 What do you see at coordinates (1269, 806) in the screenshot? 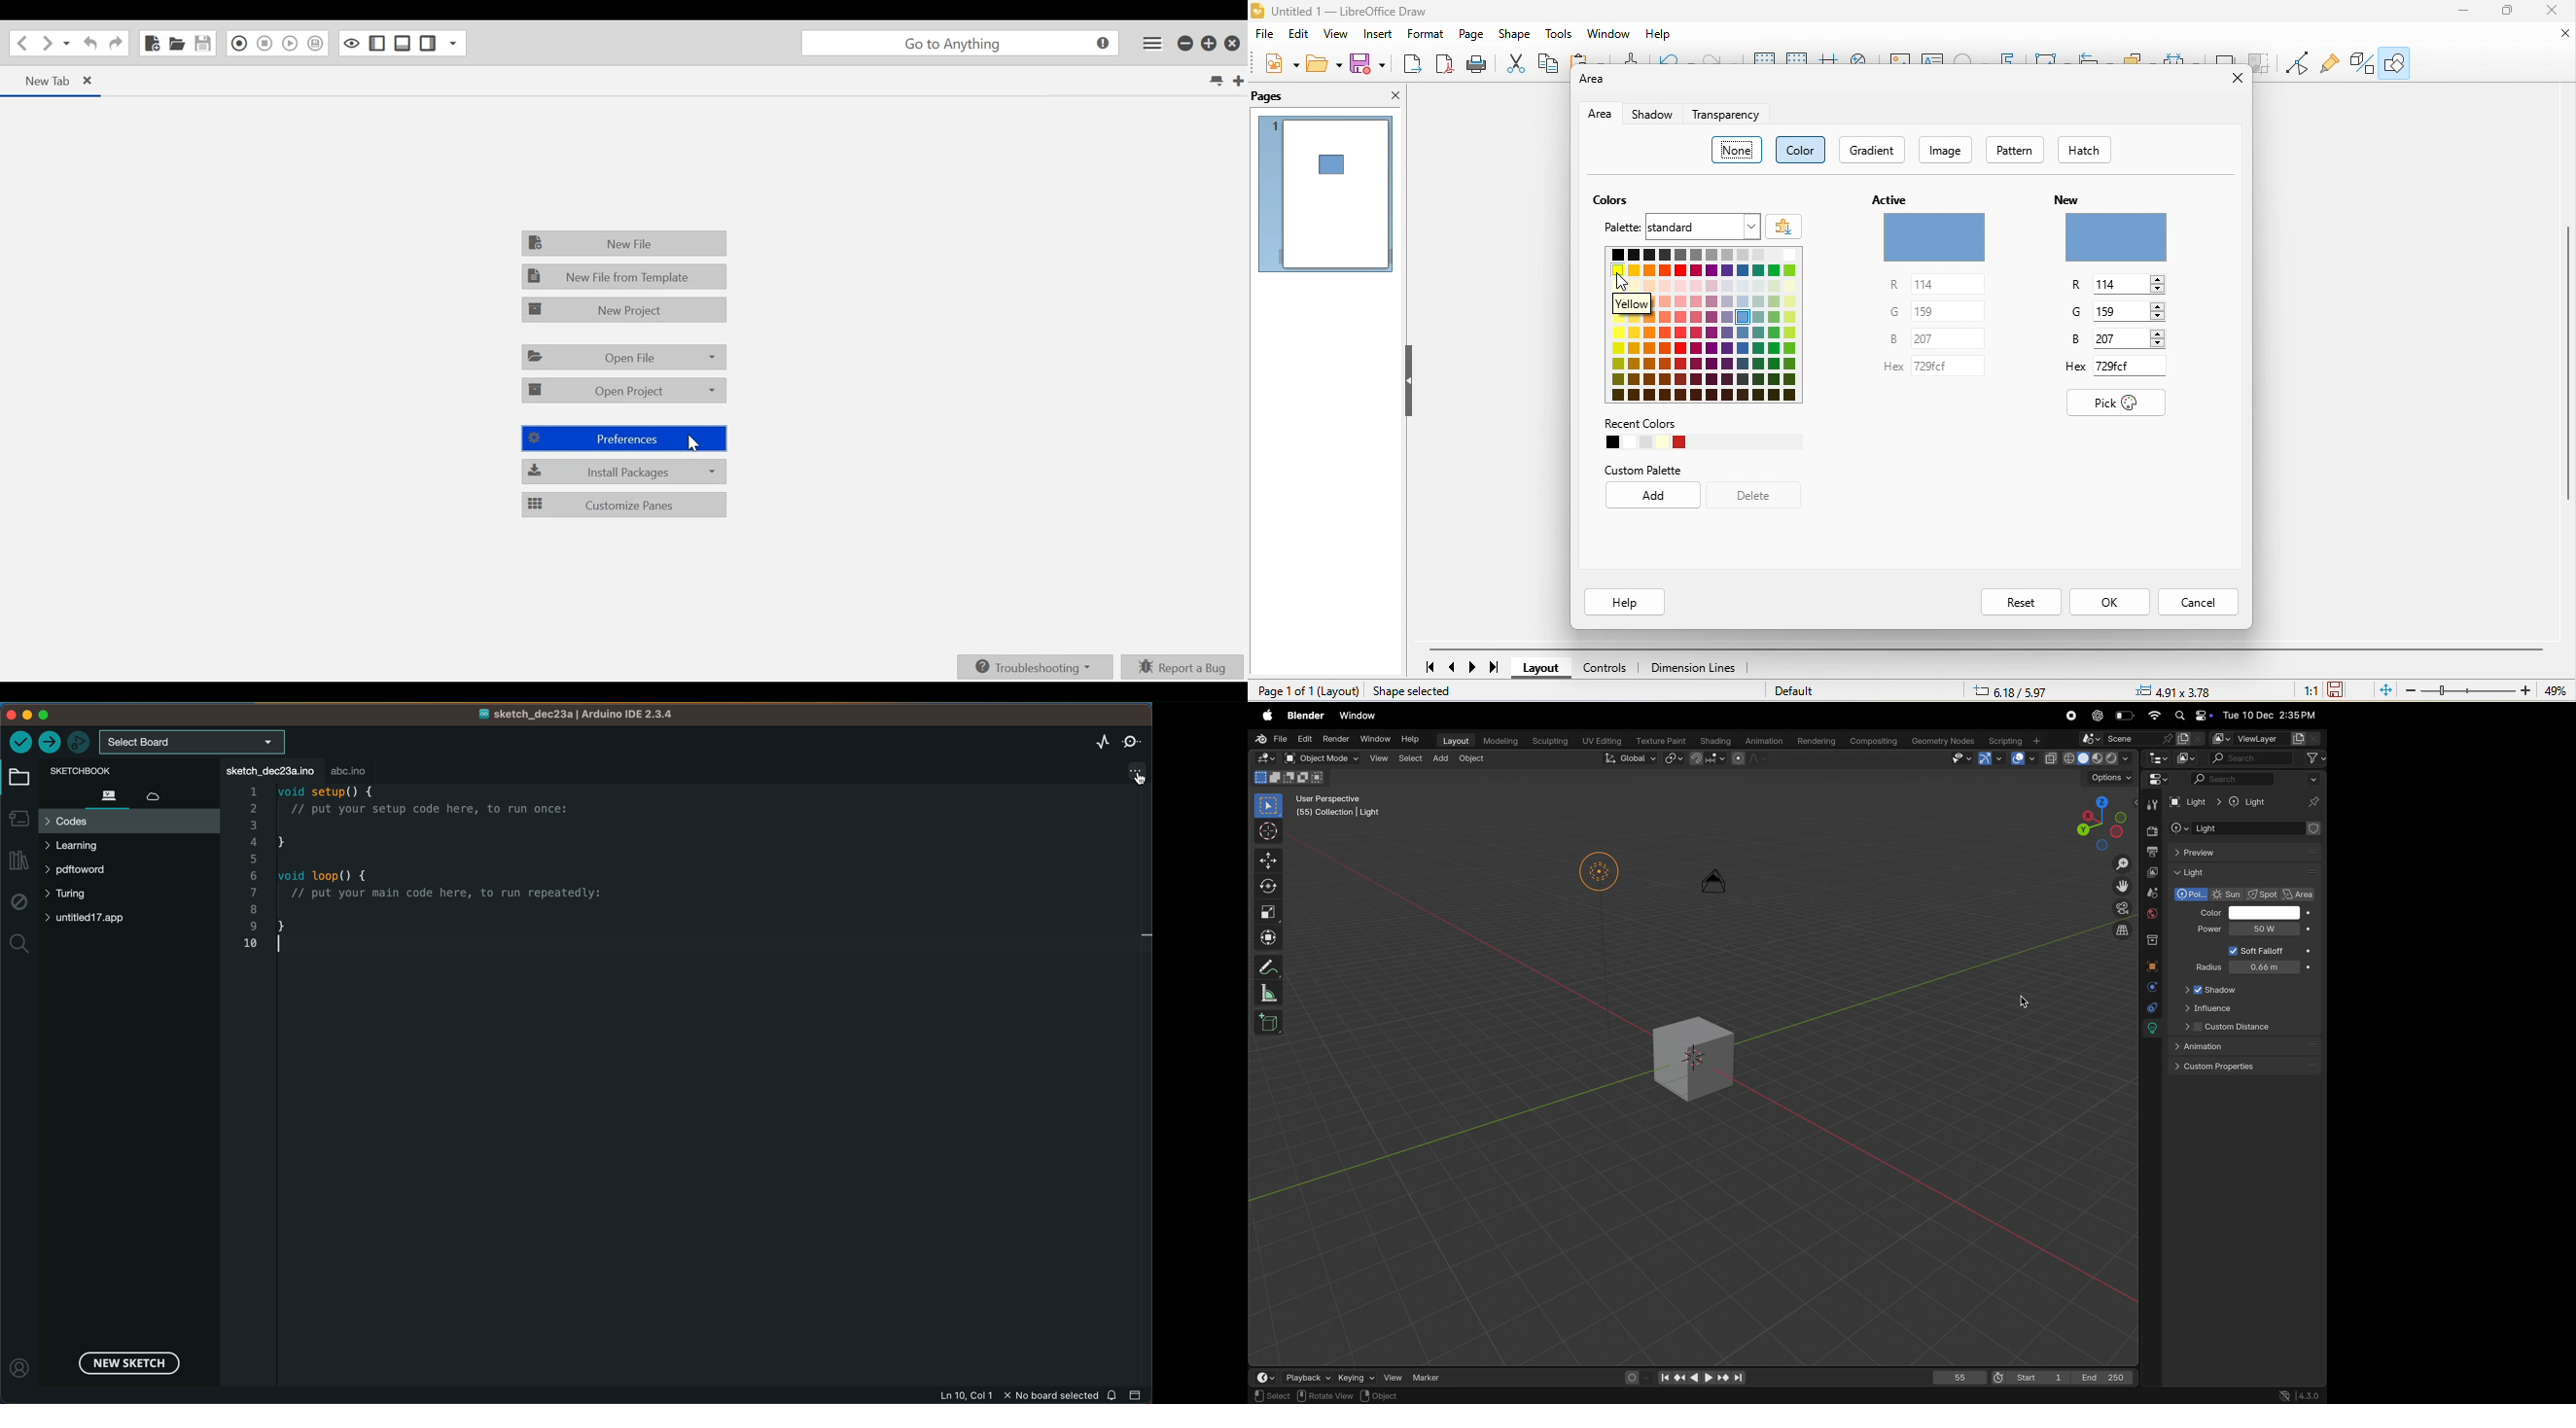
I see `select` at bounding box center [1269, 806].